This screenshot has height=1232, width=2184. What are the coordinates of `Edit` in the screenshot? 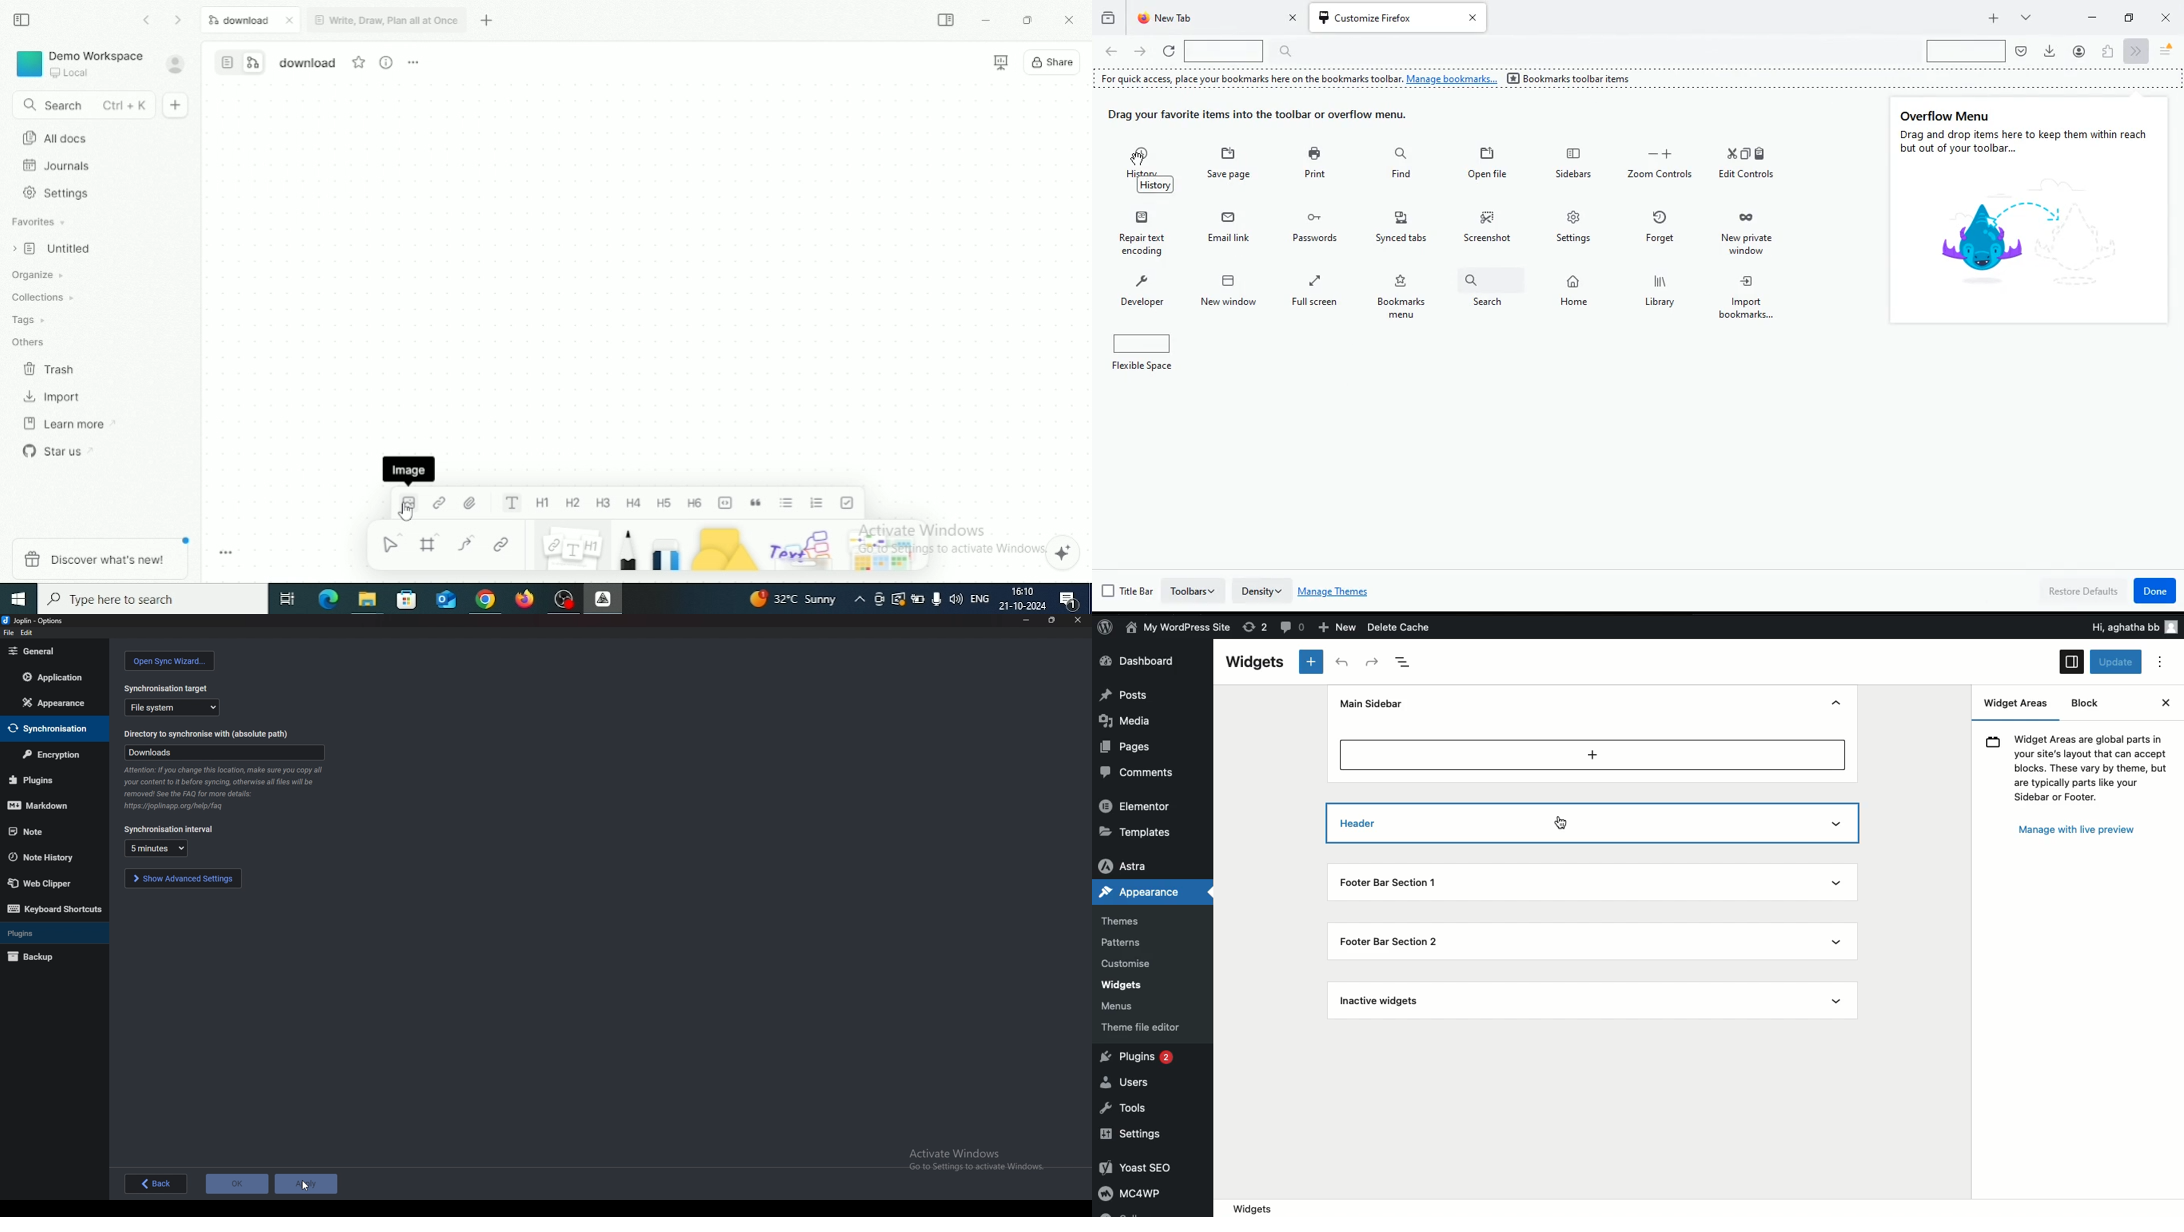 It's located at (26, 633).